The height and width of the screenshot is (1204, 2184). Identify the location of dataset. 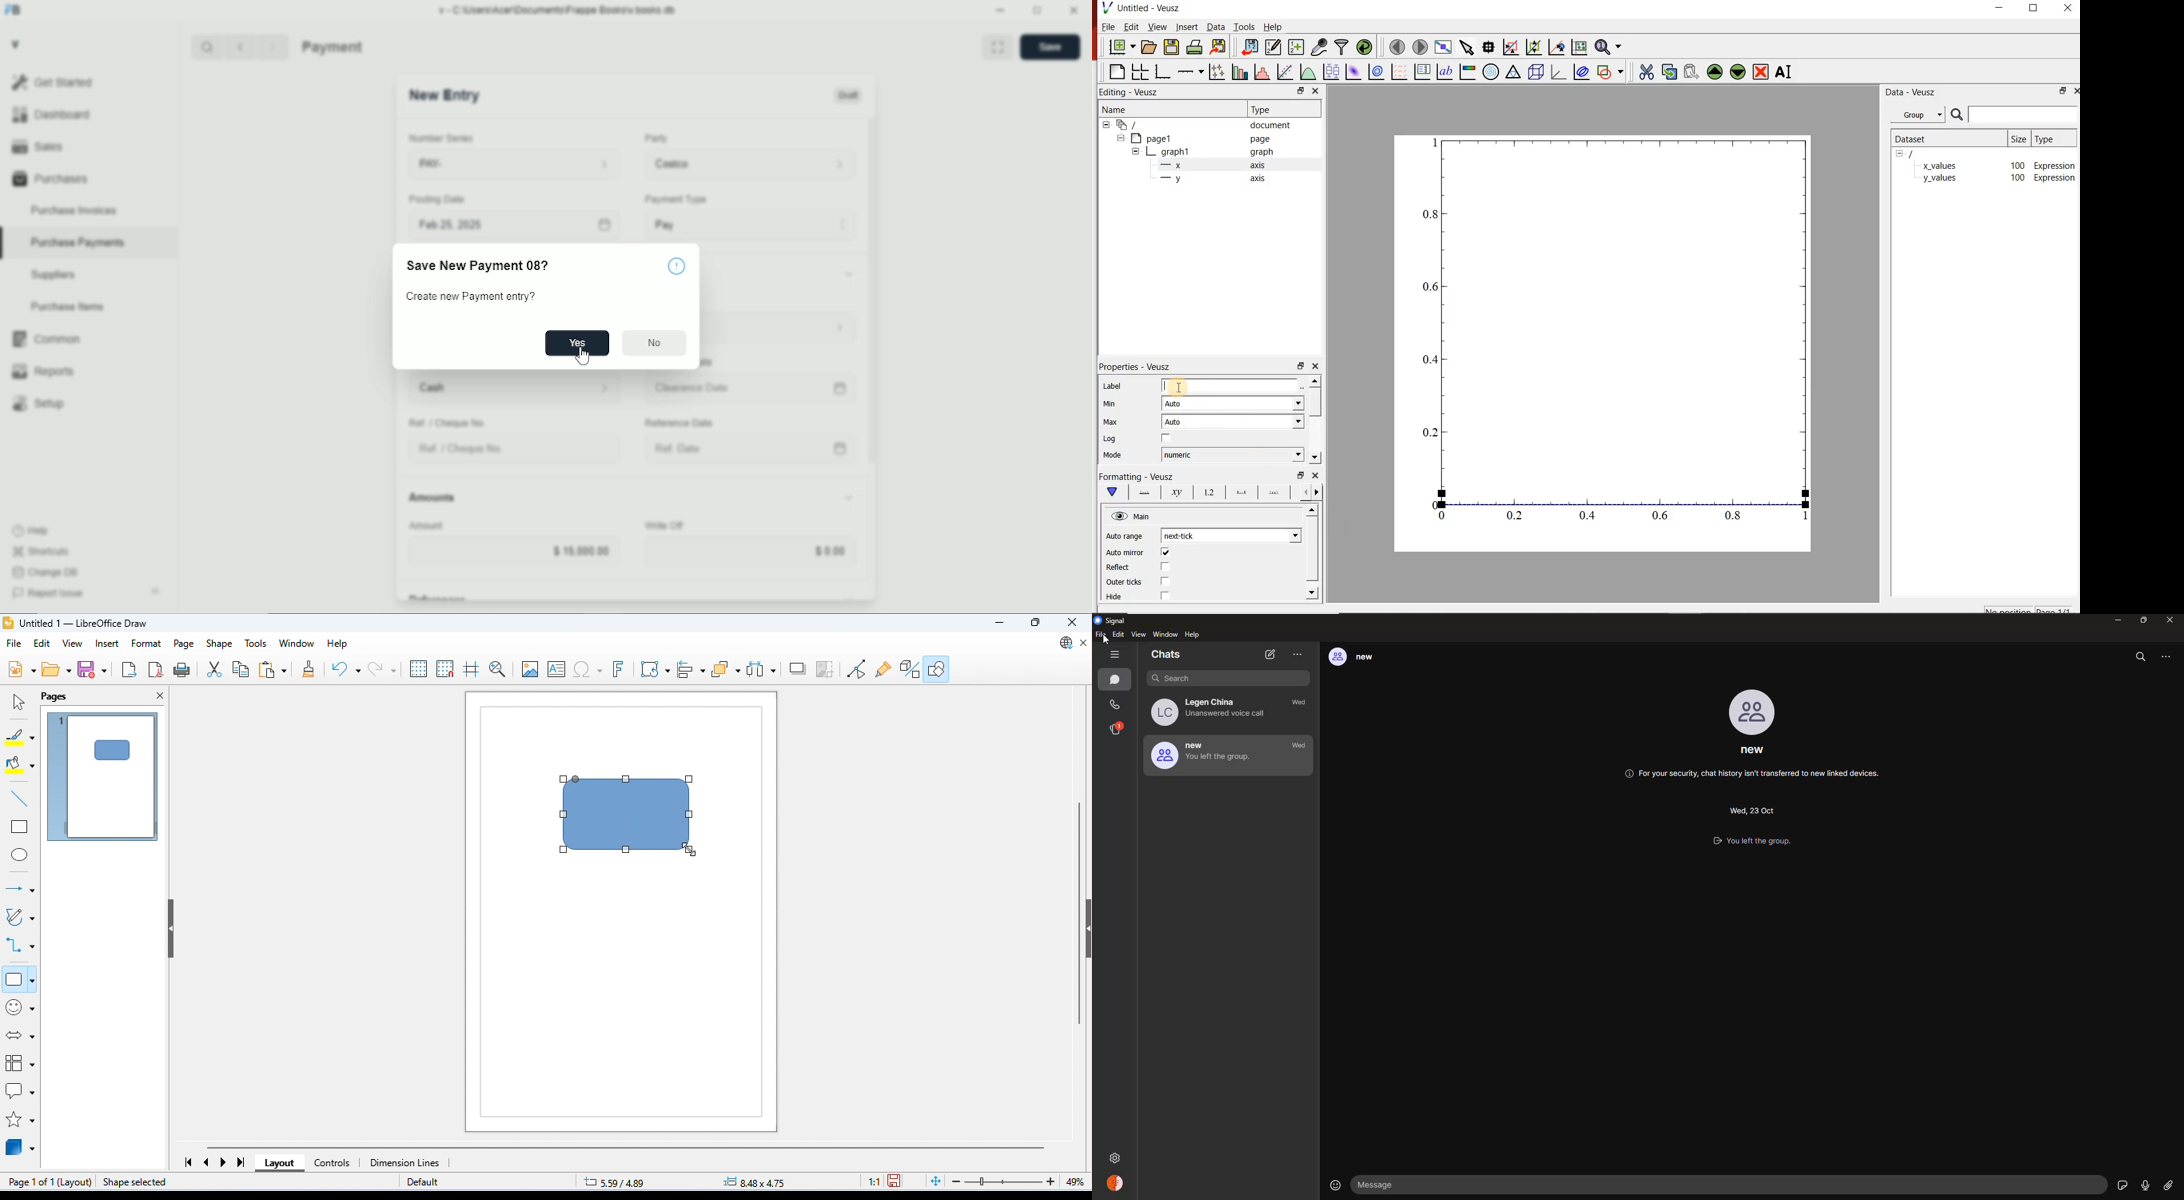
(1919, 139).